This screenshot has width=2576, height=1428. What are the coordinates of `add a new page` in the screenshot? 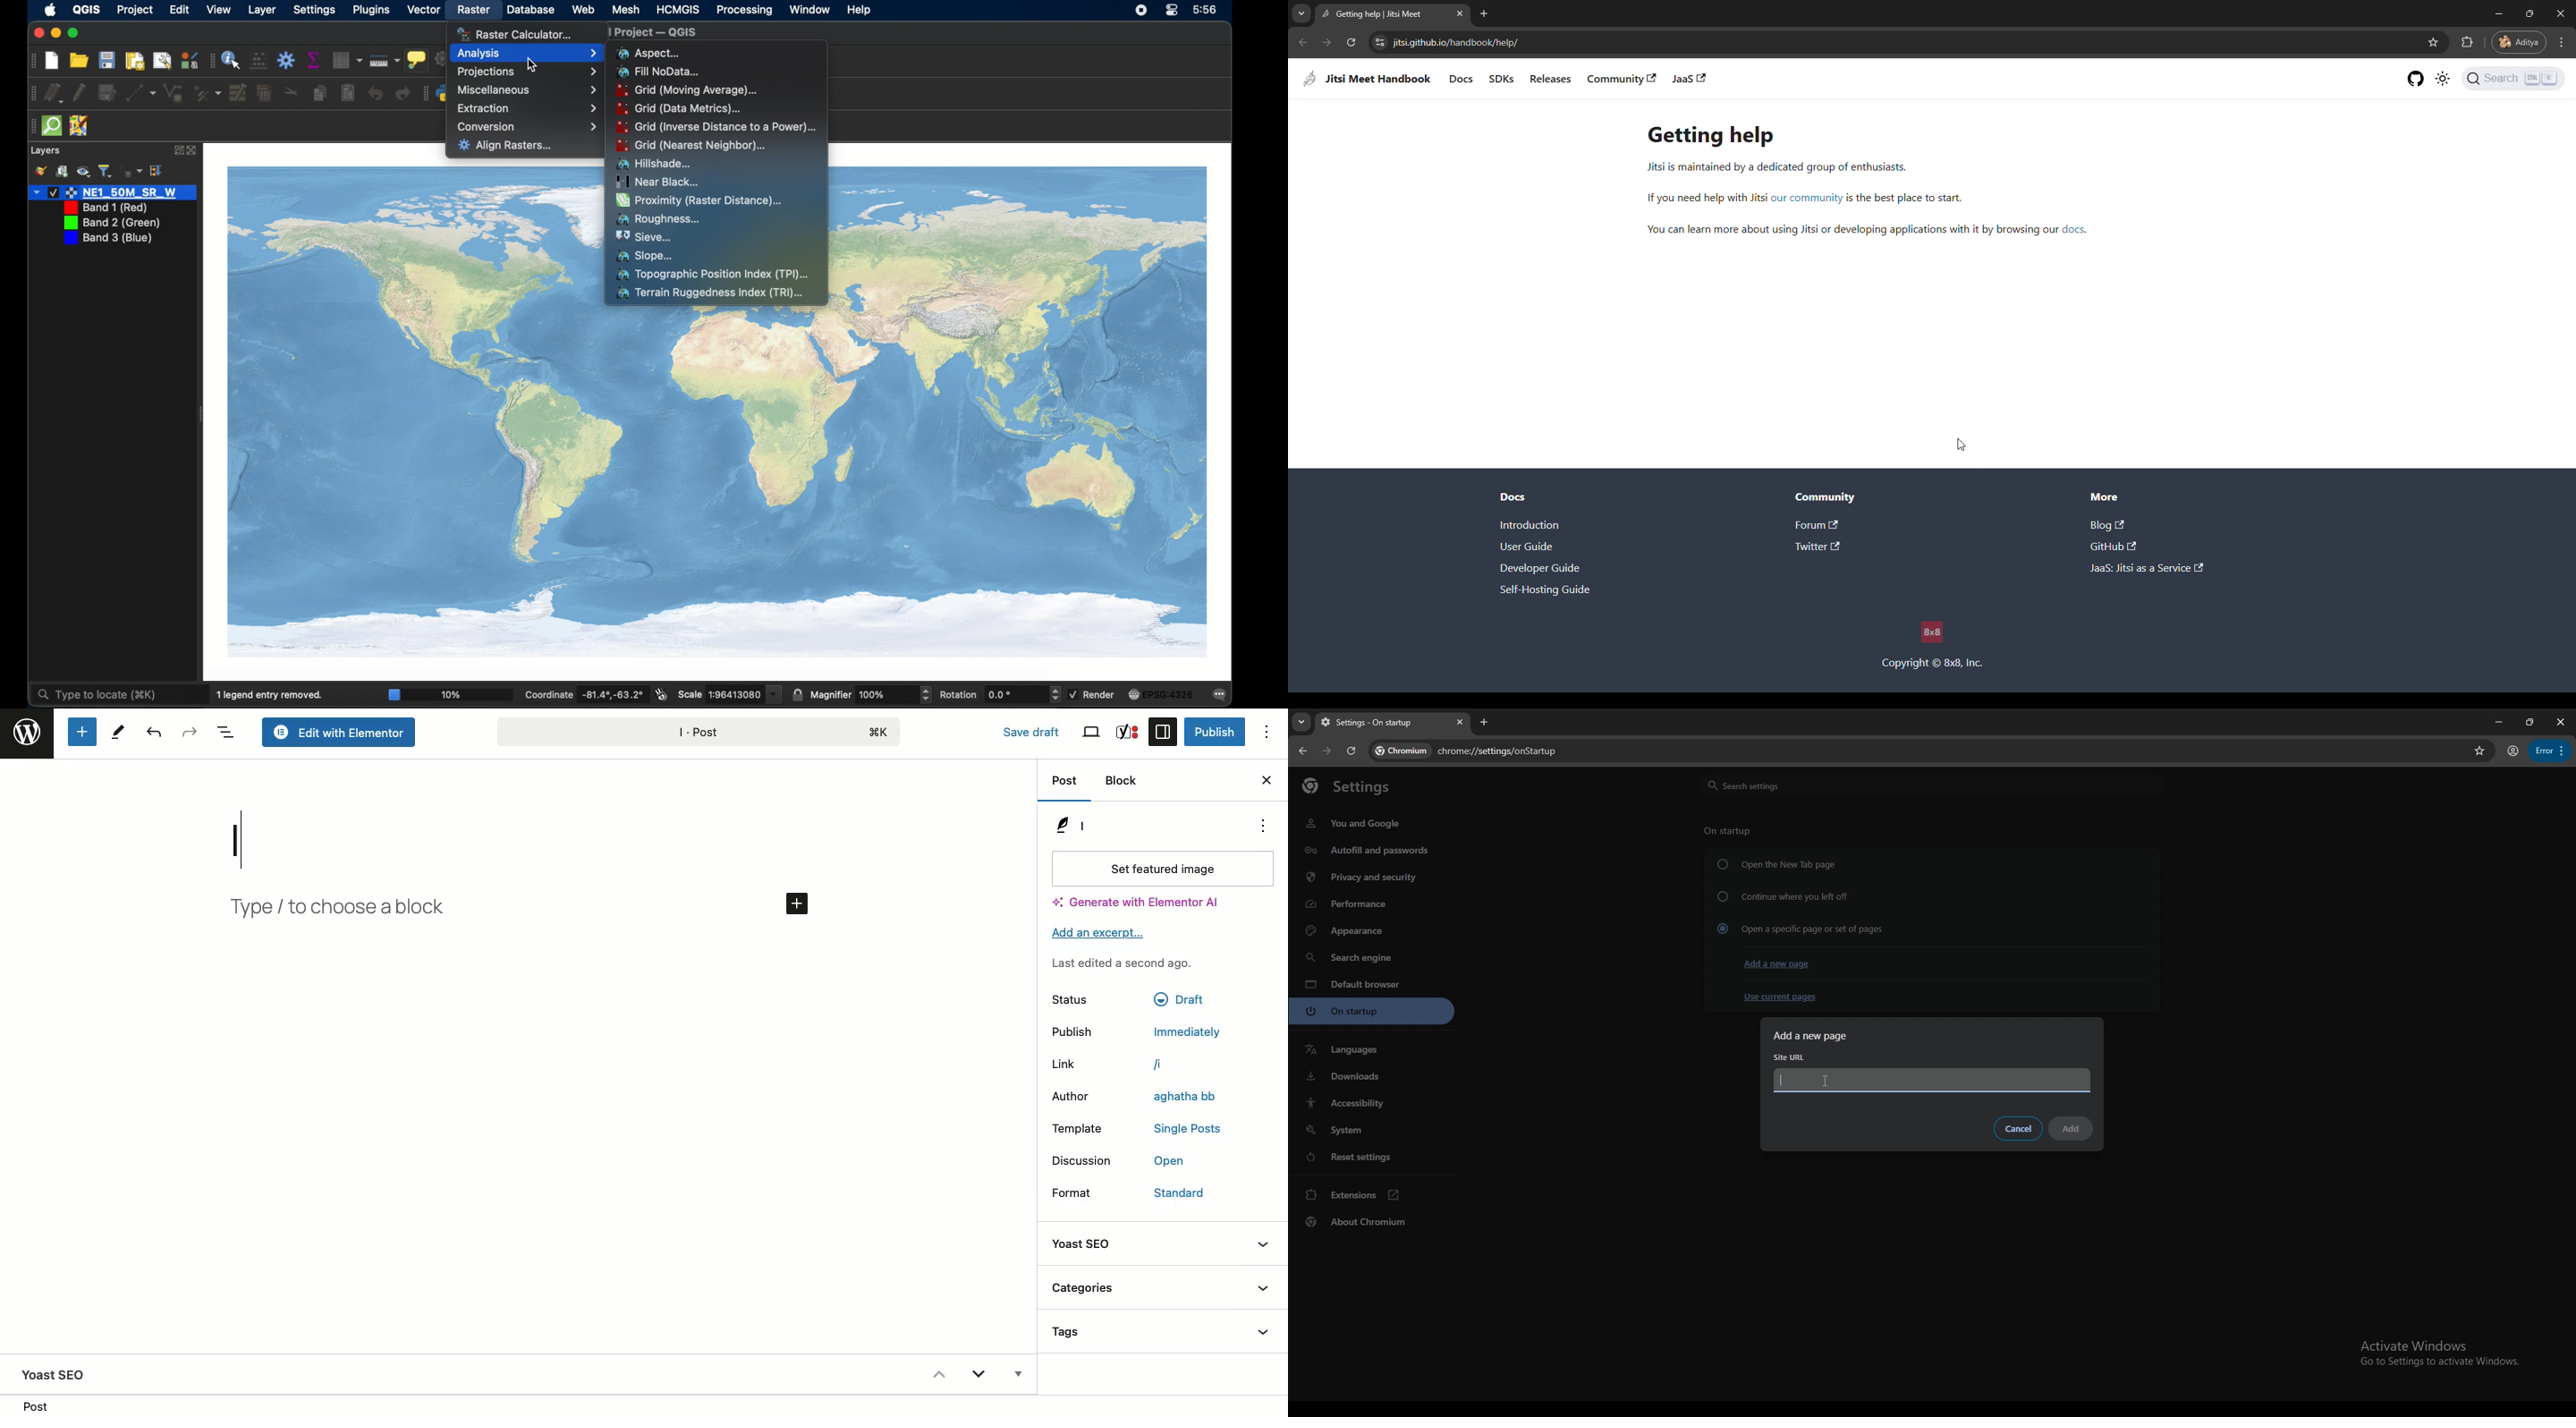 It's located at (1778, 965).